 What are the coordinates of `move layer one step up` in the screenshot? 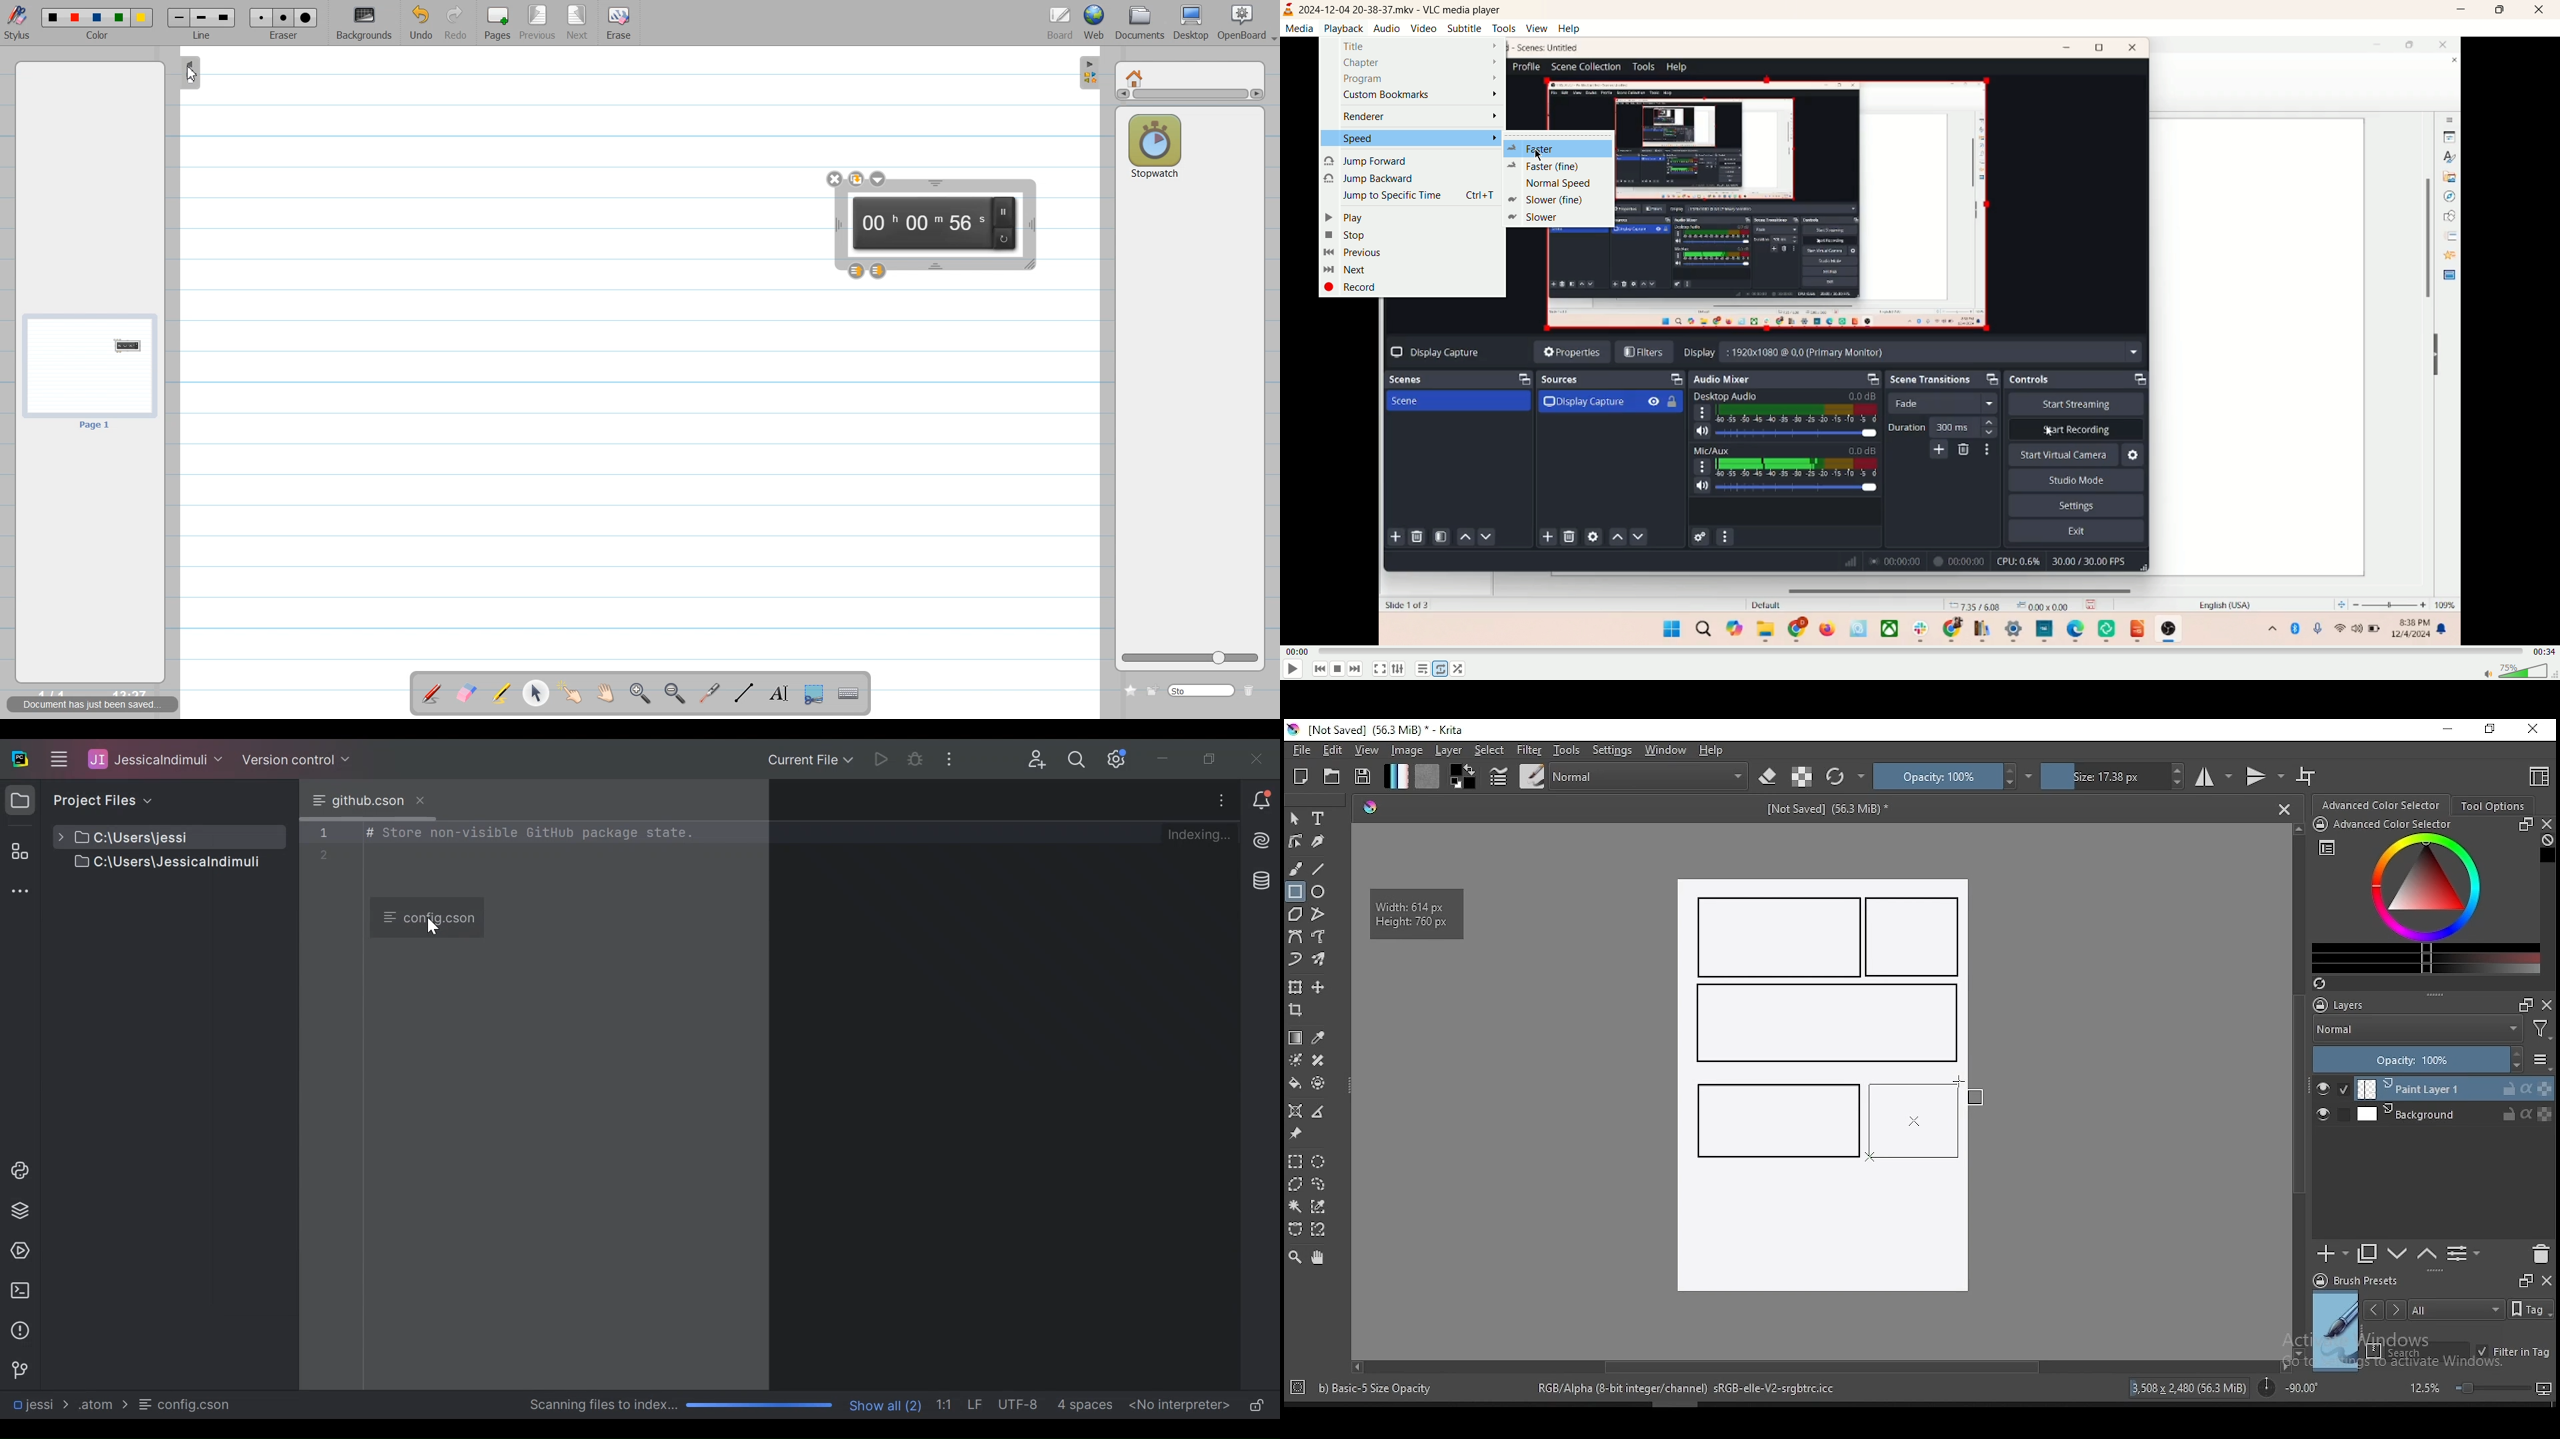 It's located at (2398, 1256).